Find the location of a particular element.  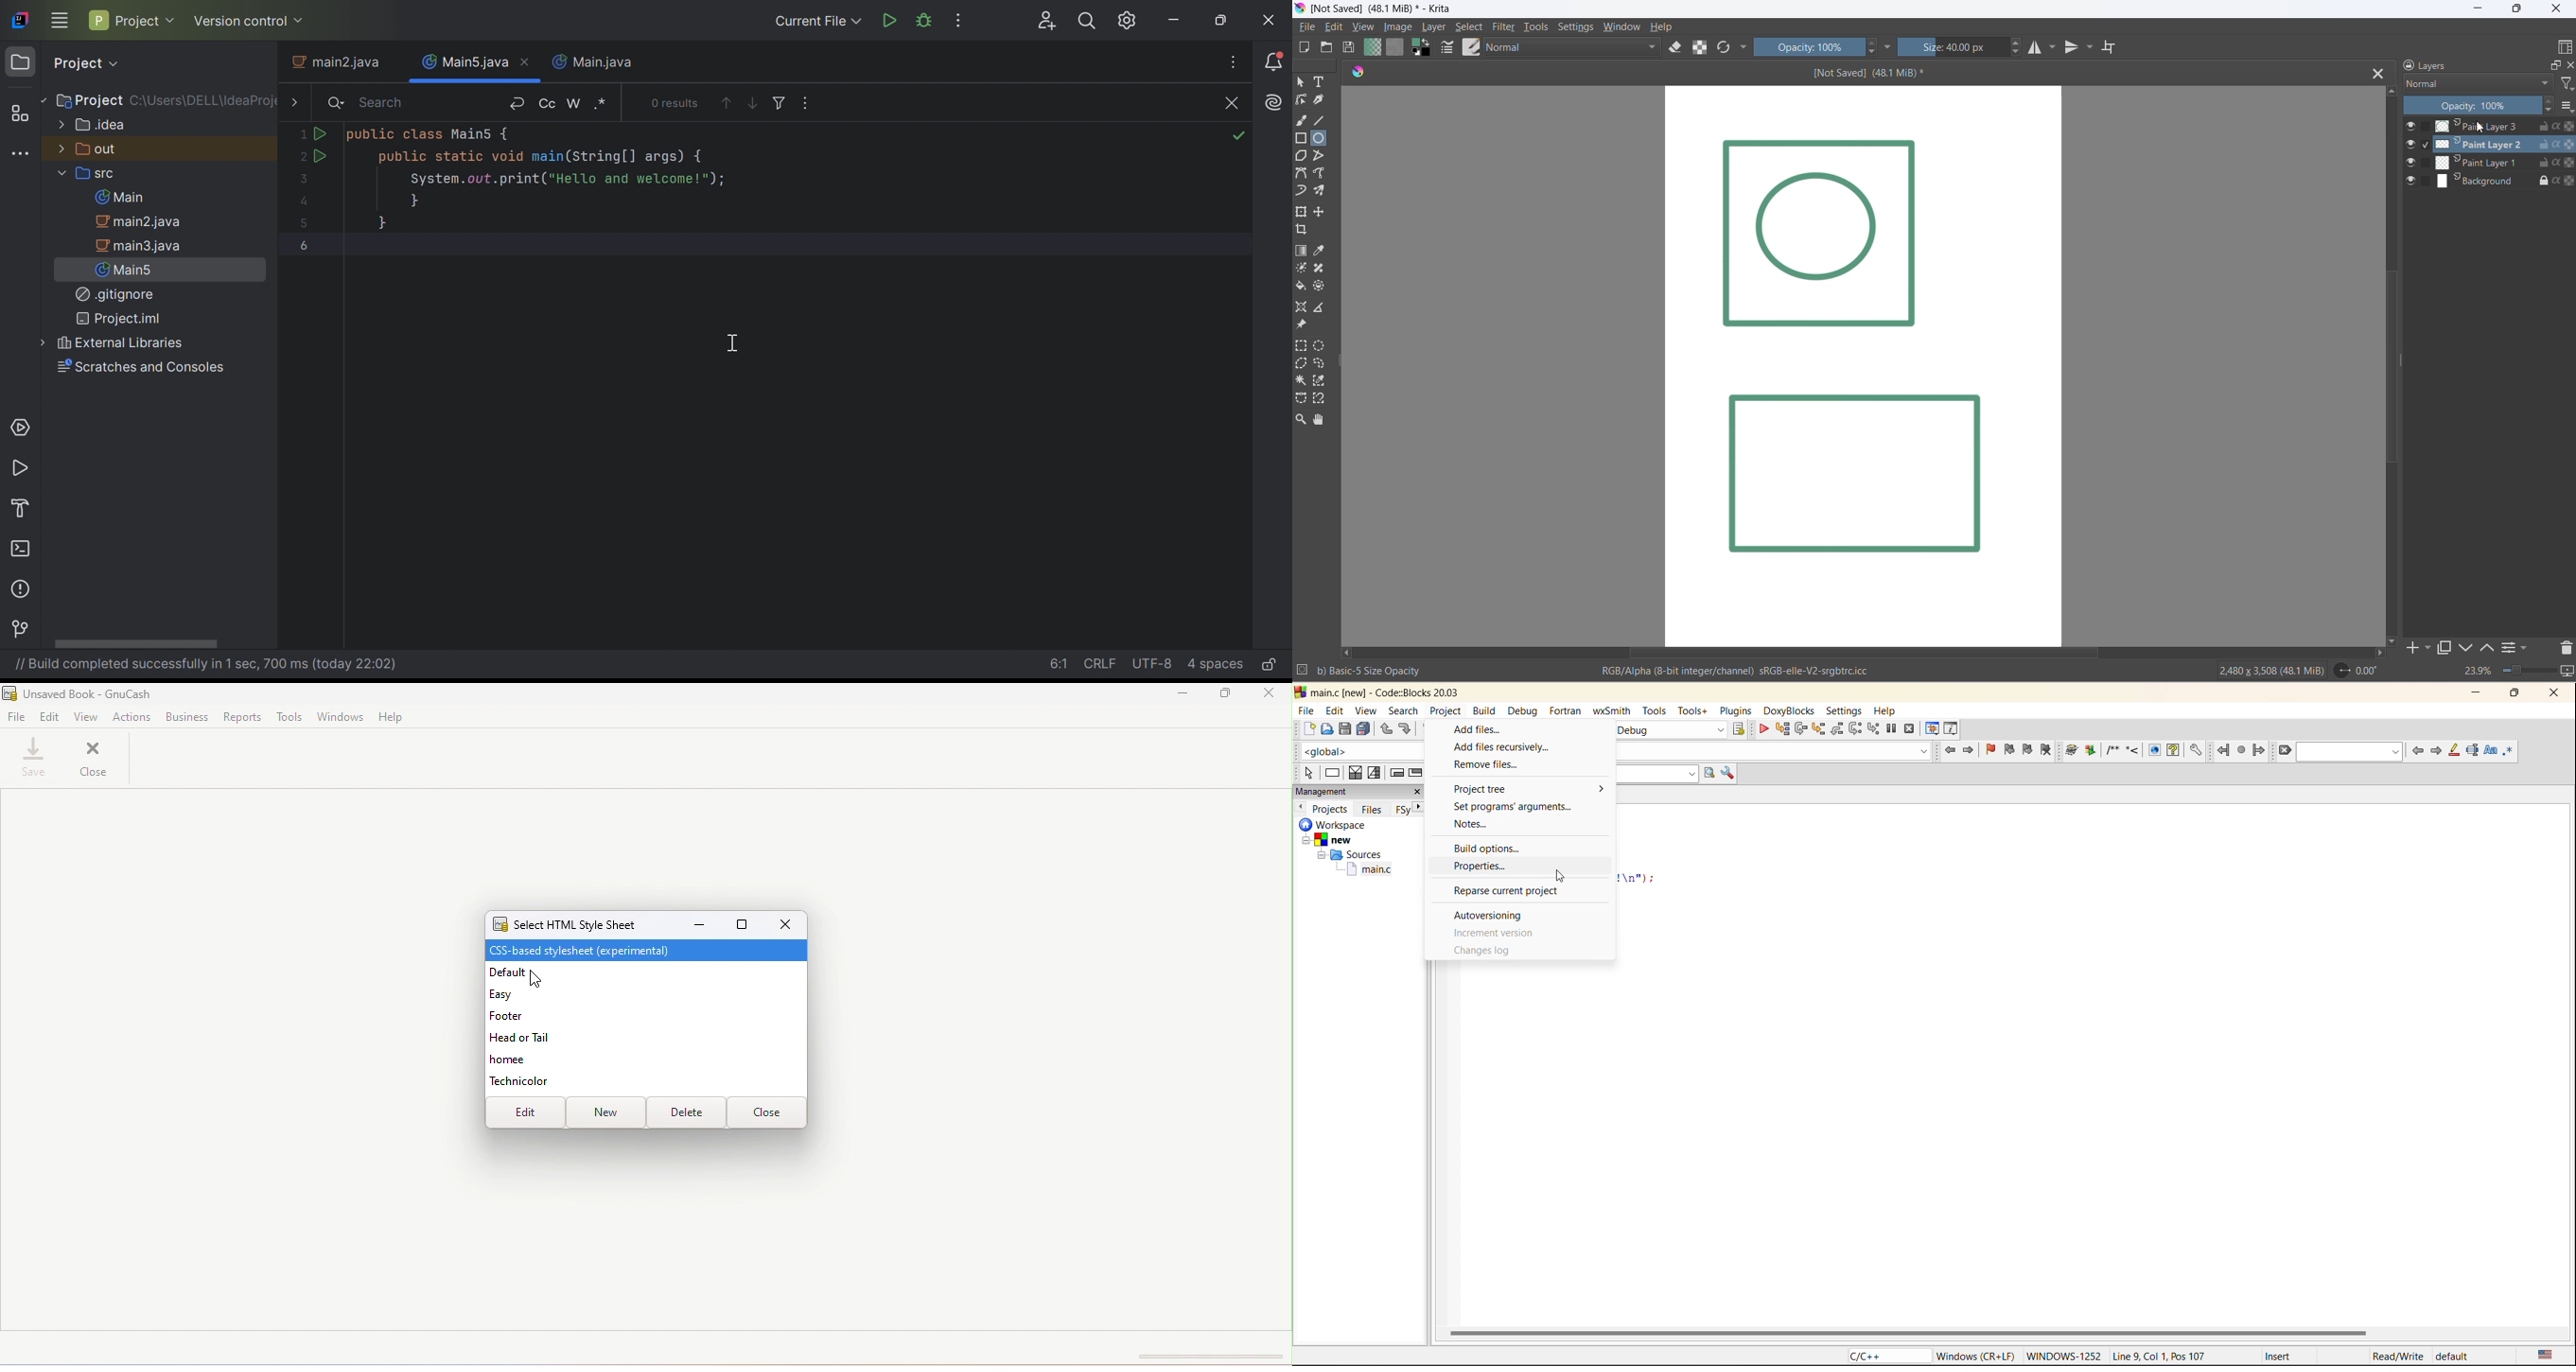

Homee is located at coordinates (520, 1059).